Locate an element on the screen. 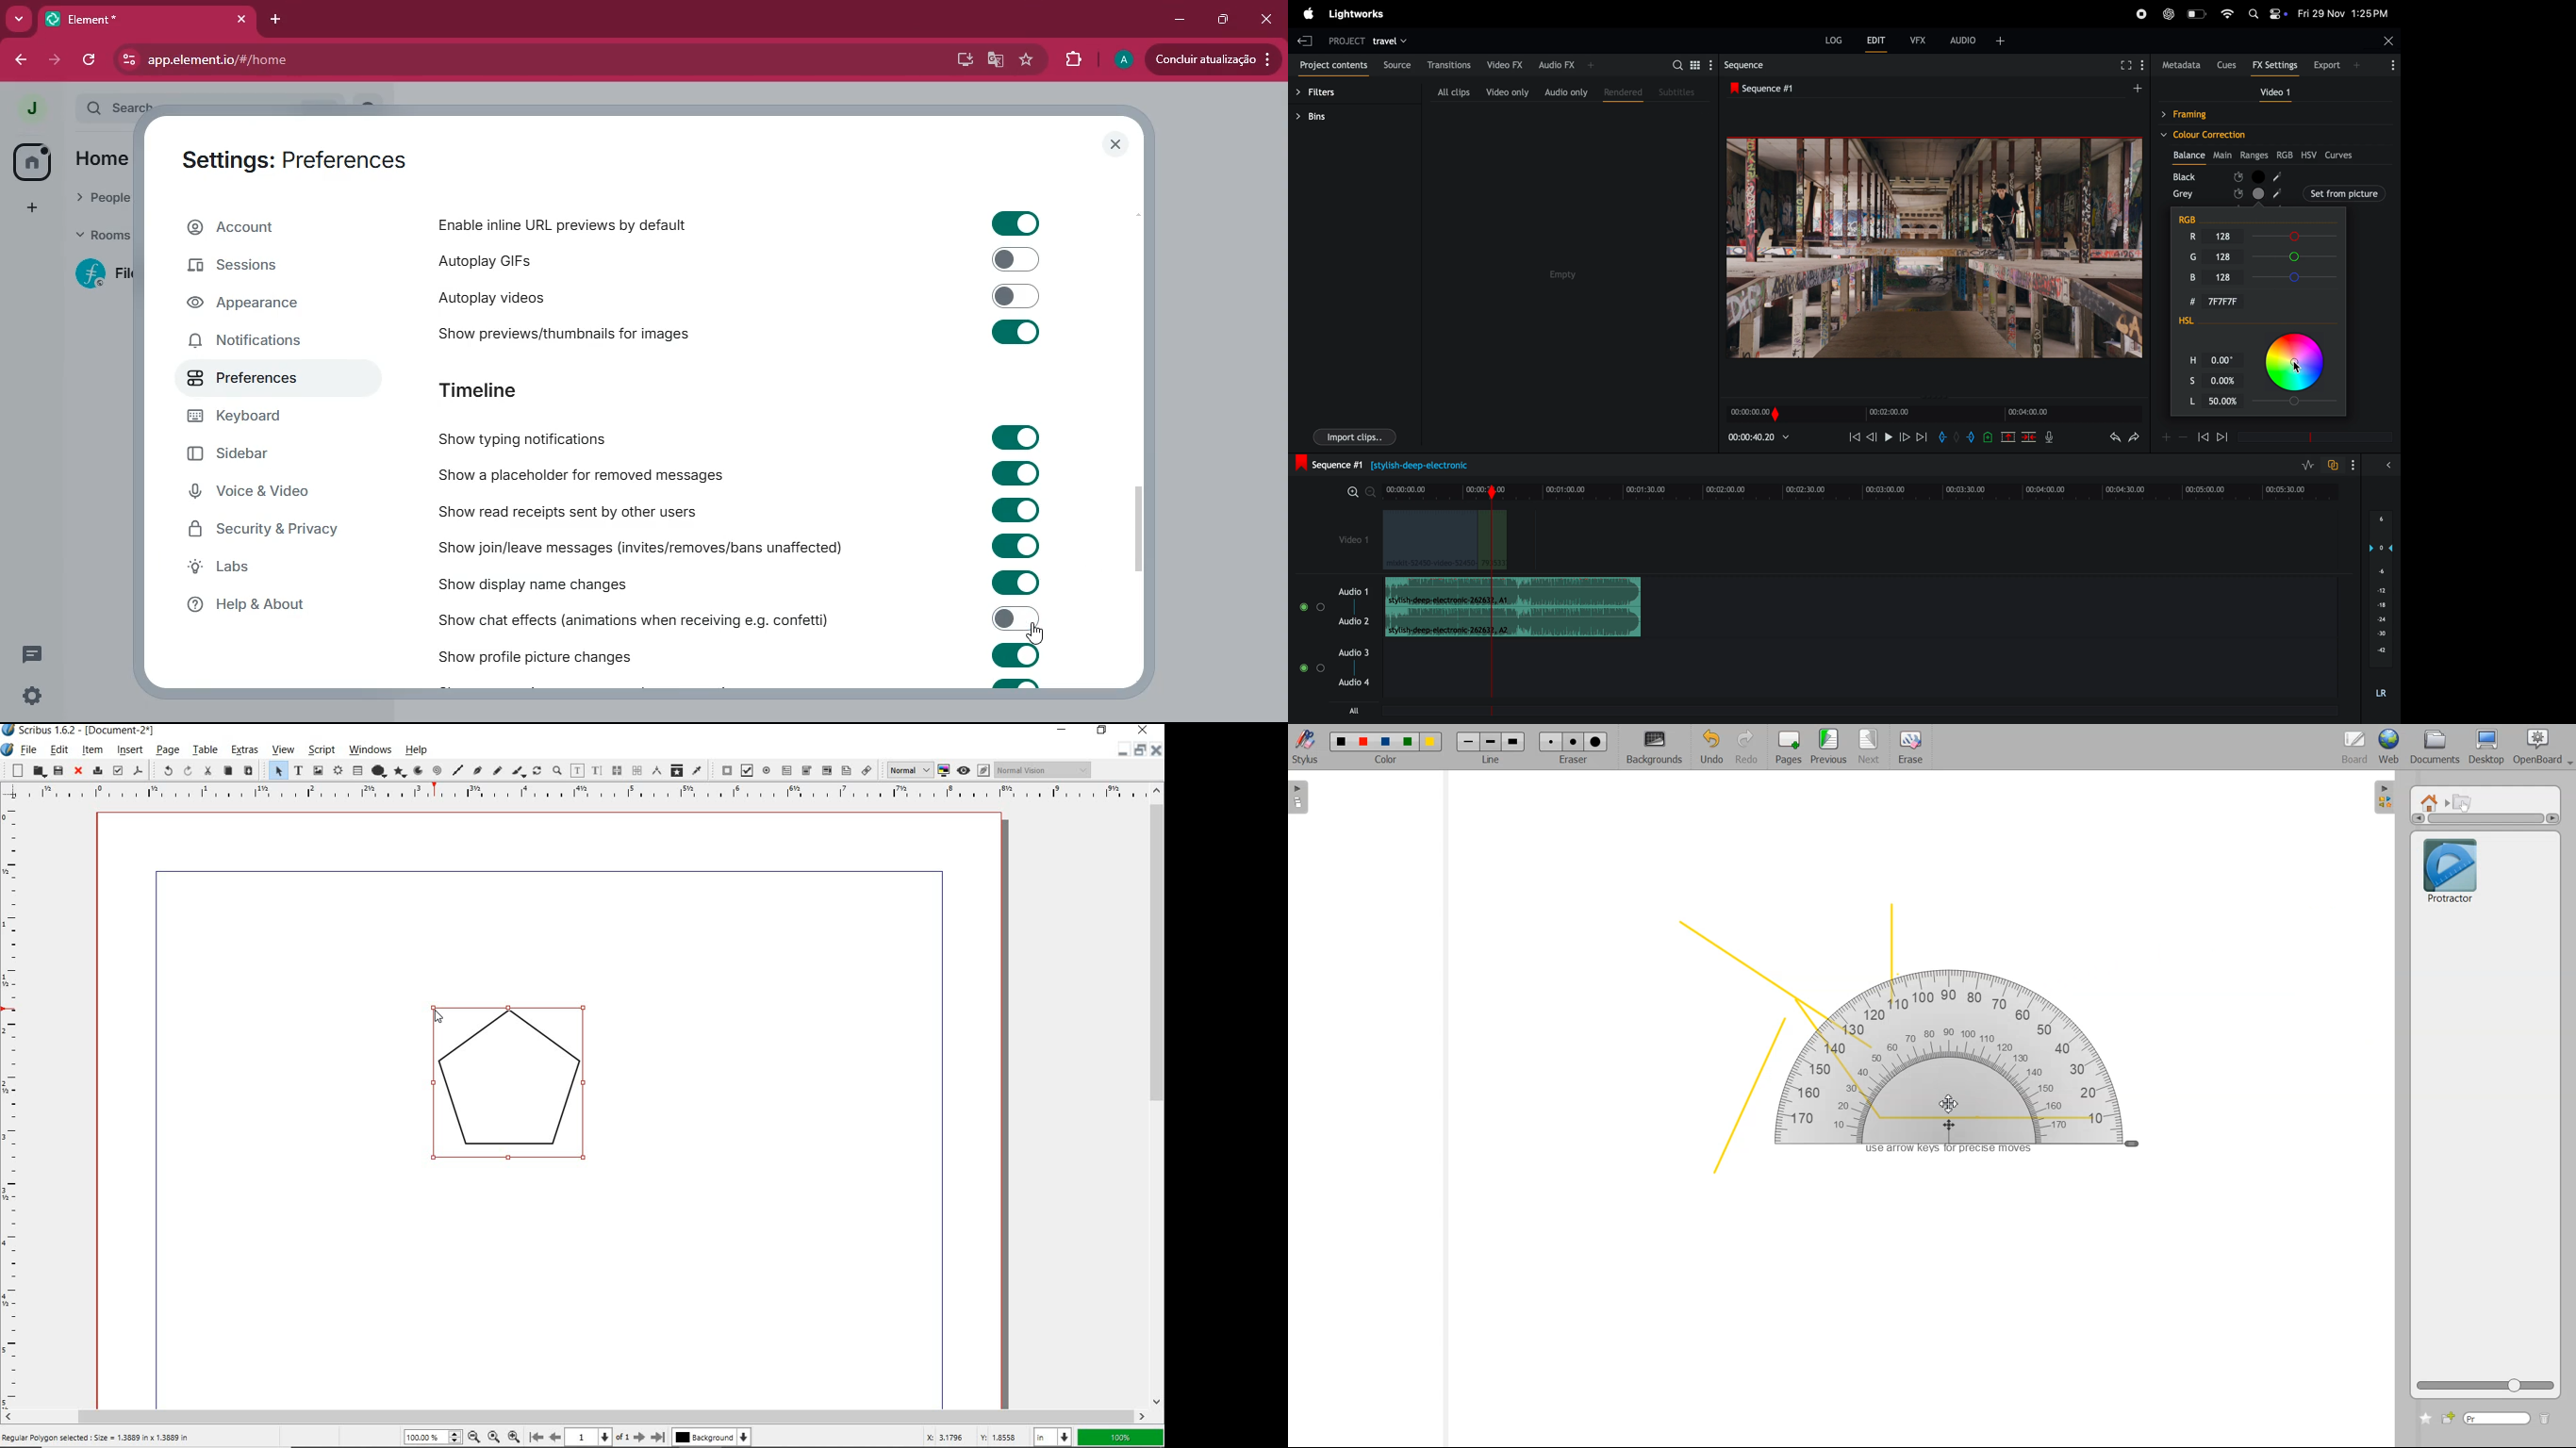  appearance is located at coordinates (257, 305).